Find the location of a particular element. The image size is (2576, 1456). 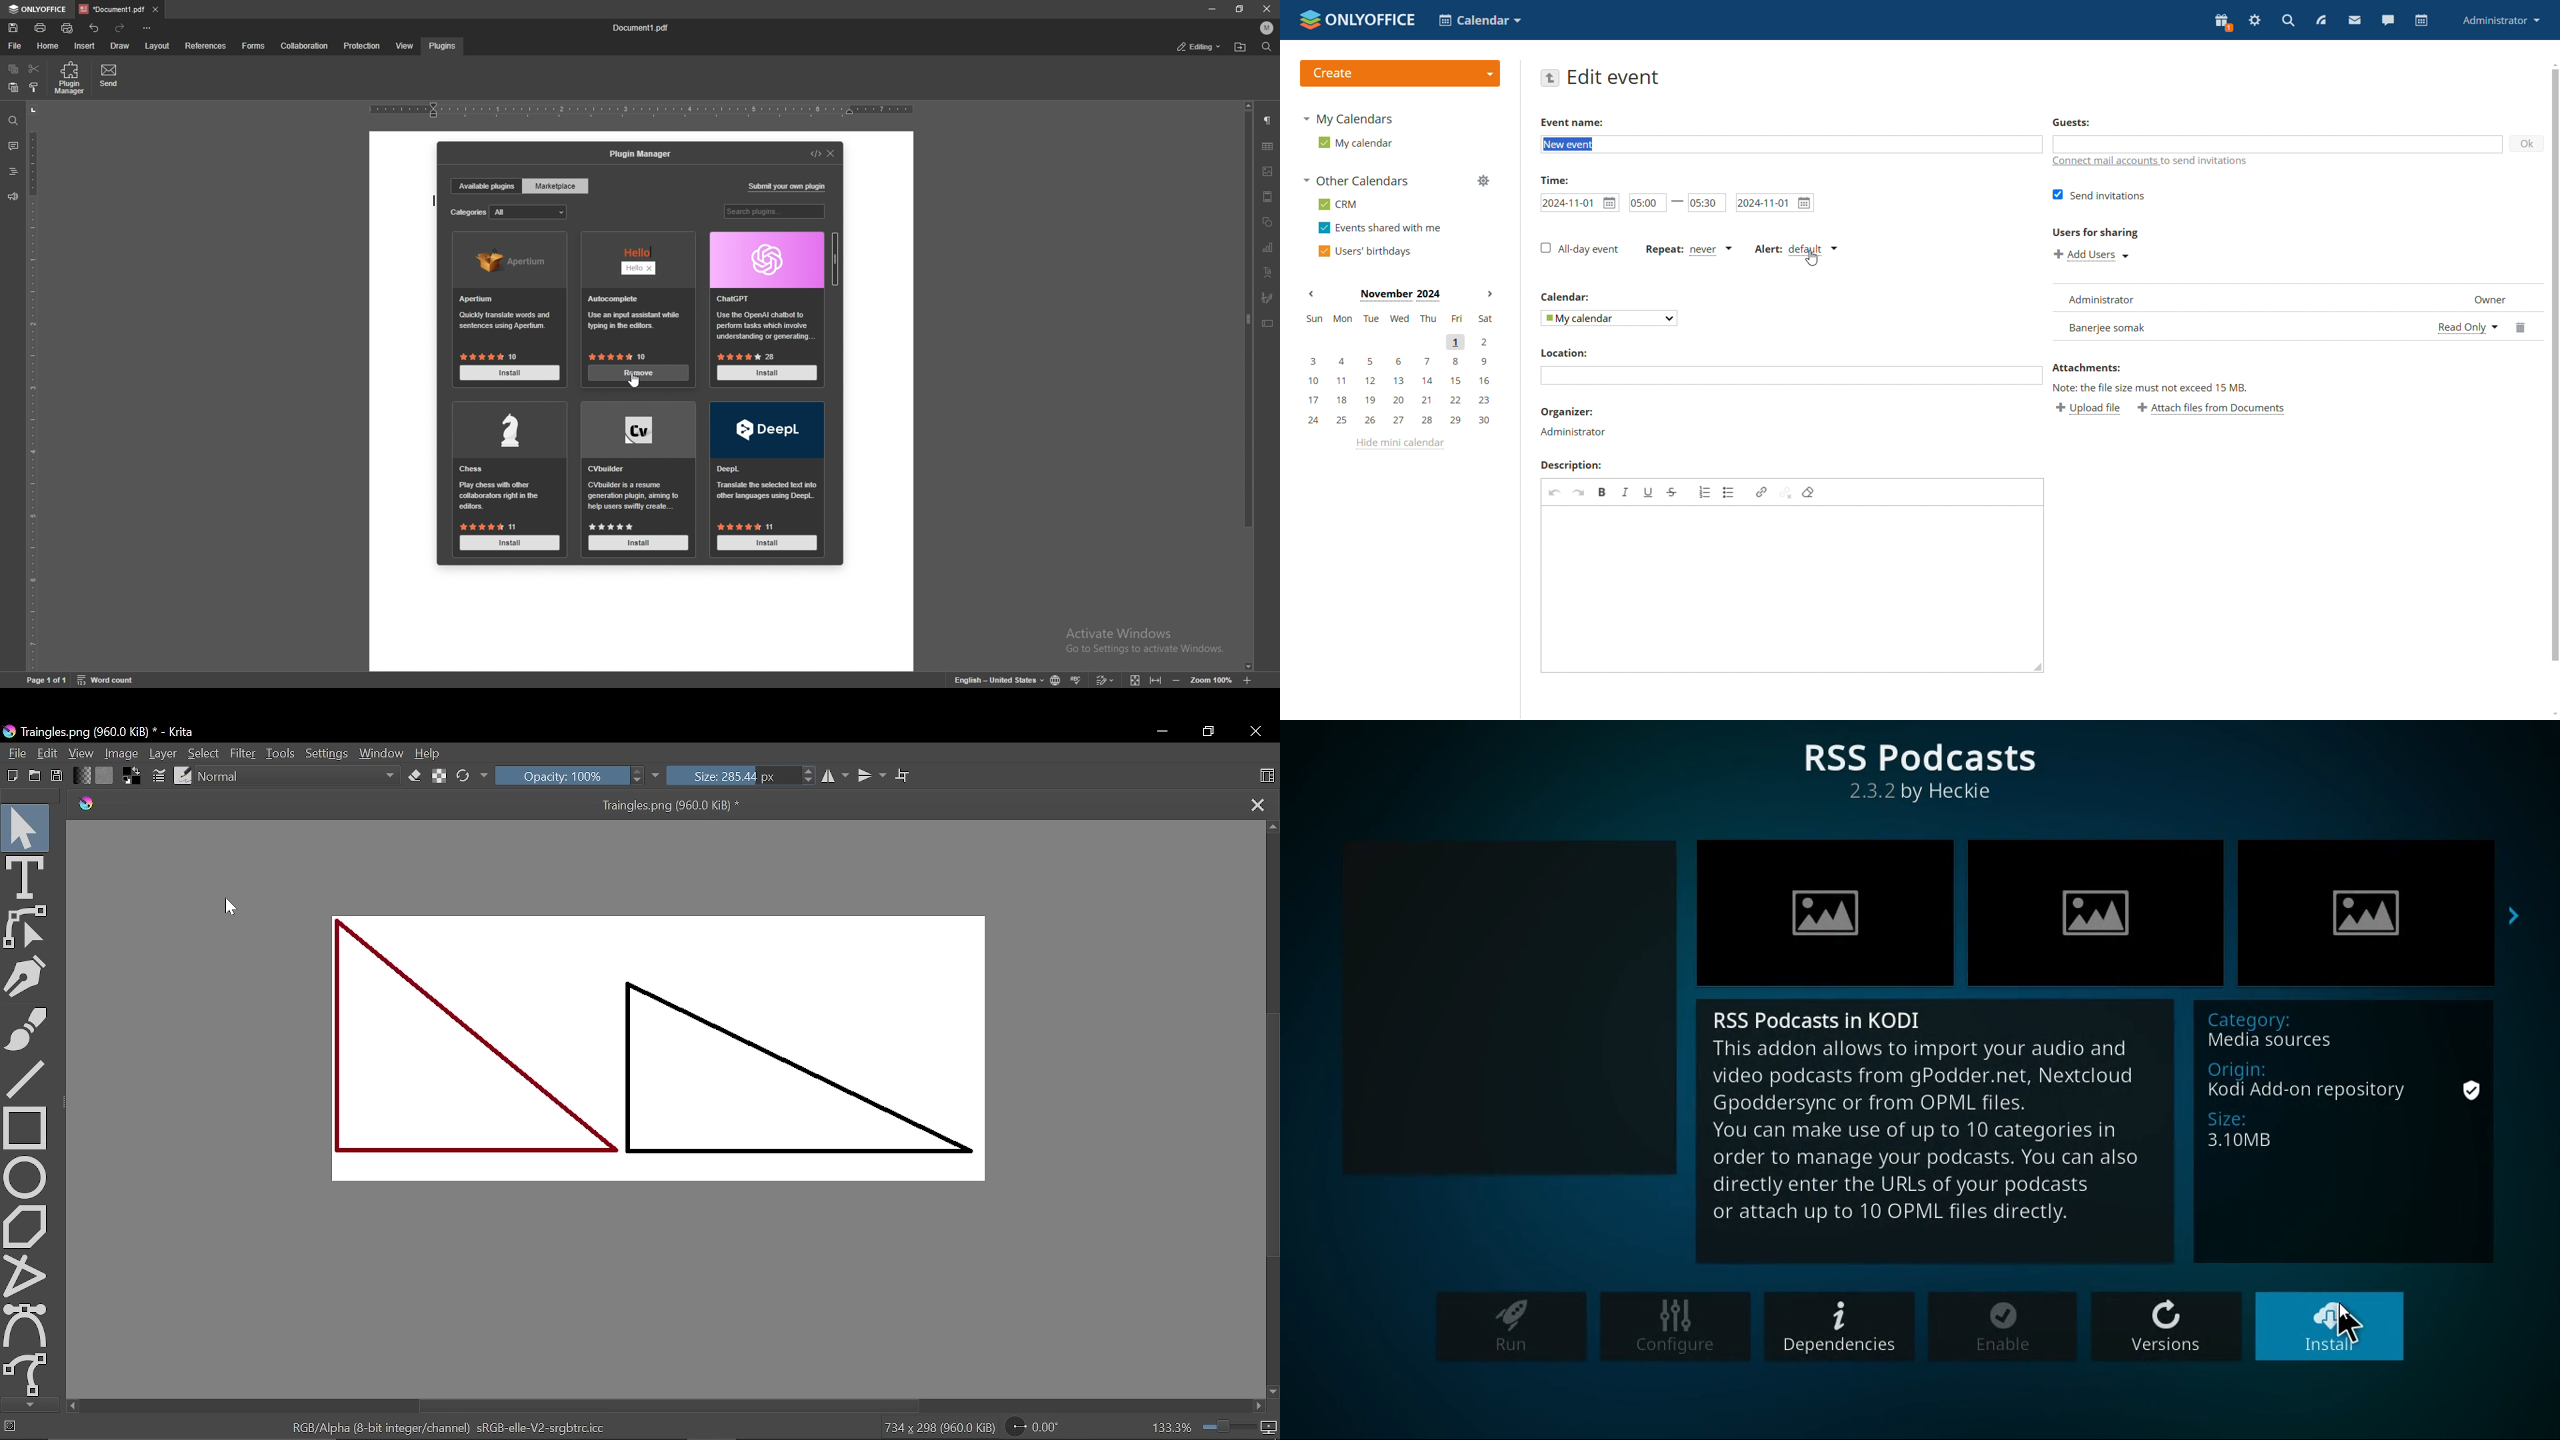

preserve alpha is located at coordinates (437, 777).